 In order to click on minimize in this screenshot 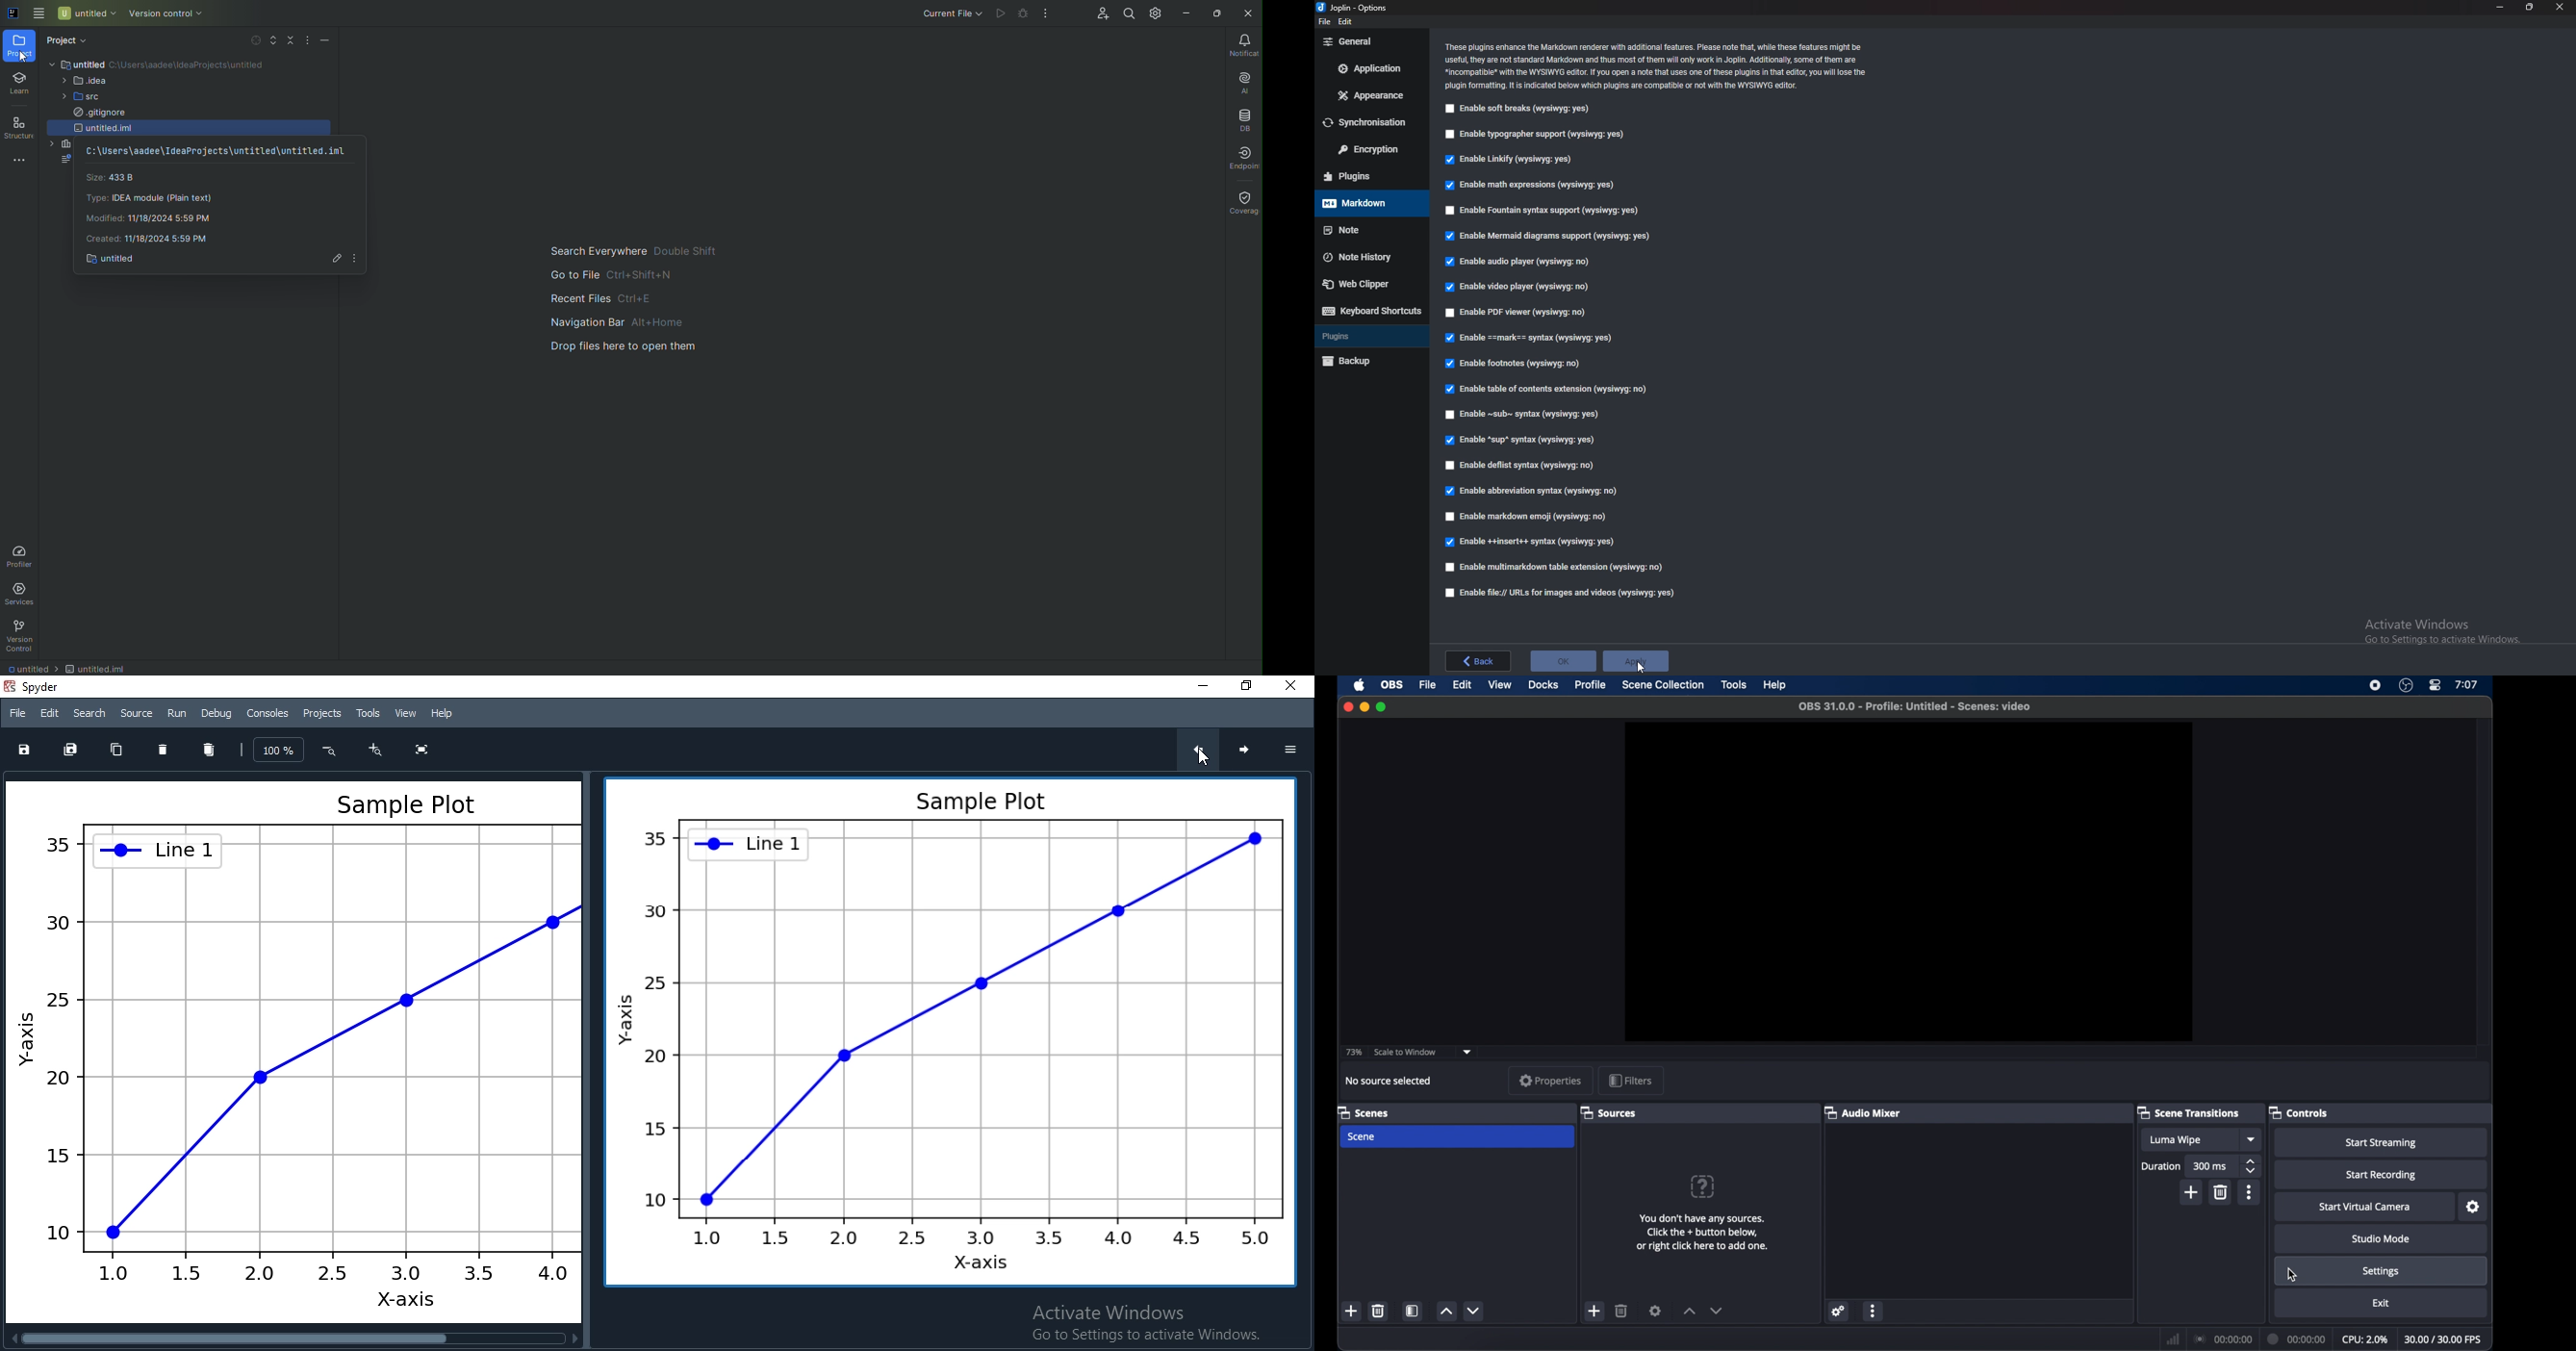, I will do `click(2502, 7)`.